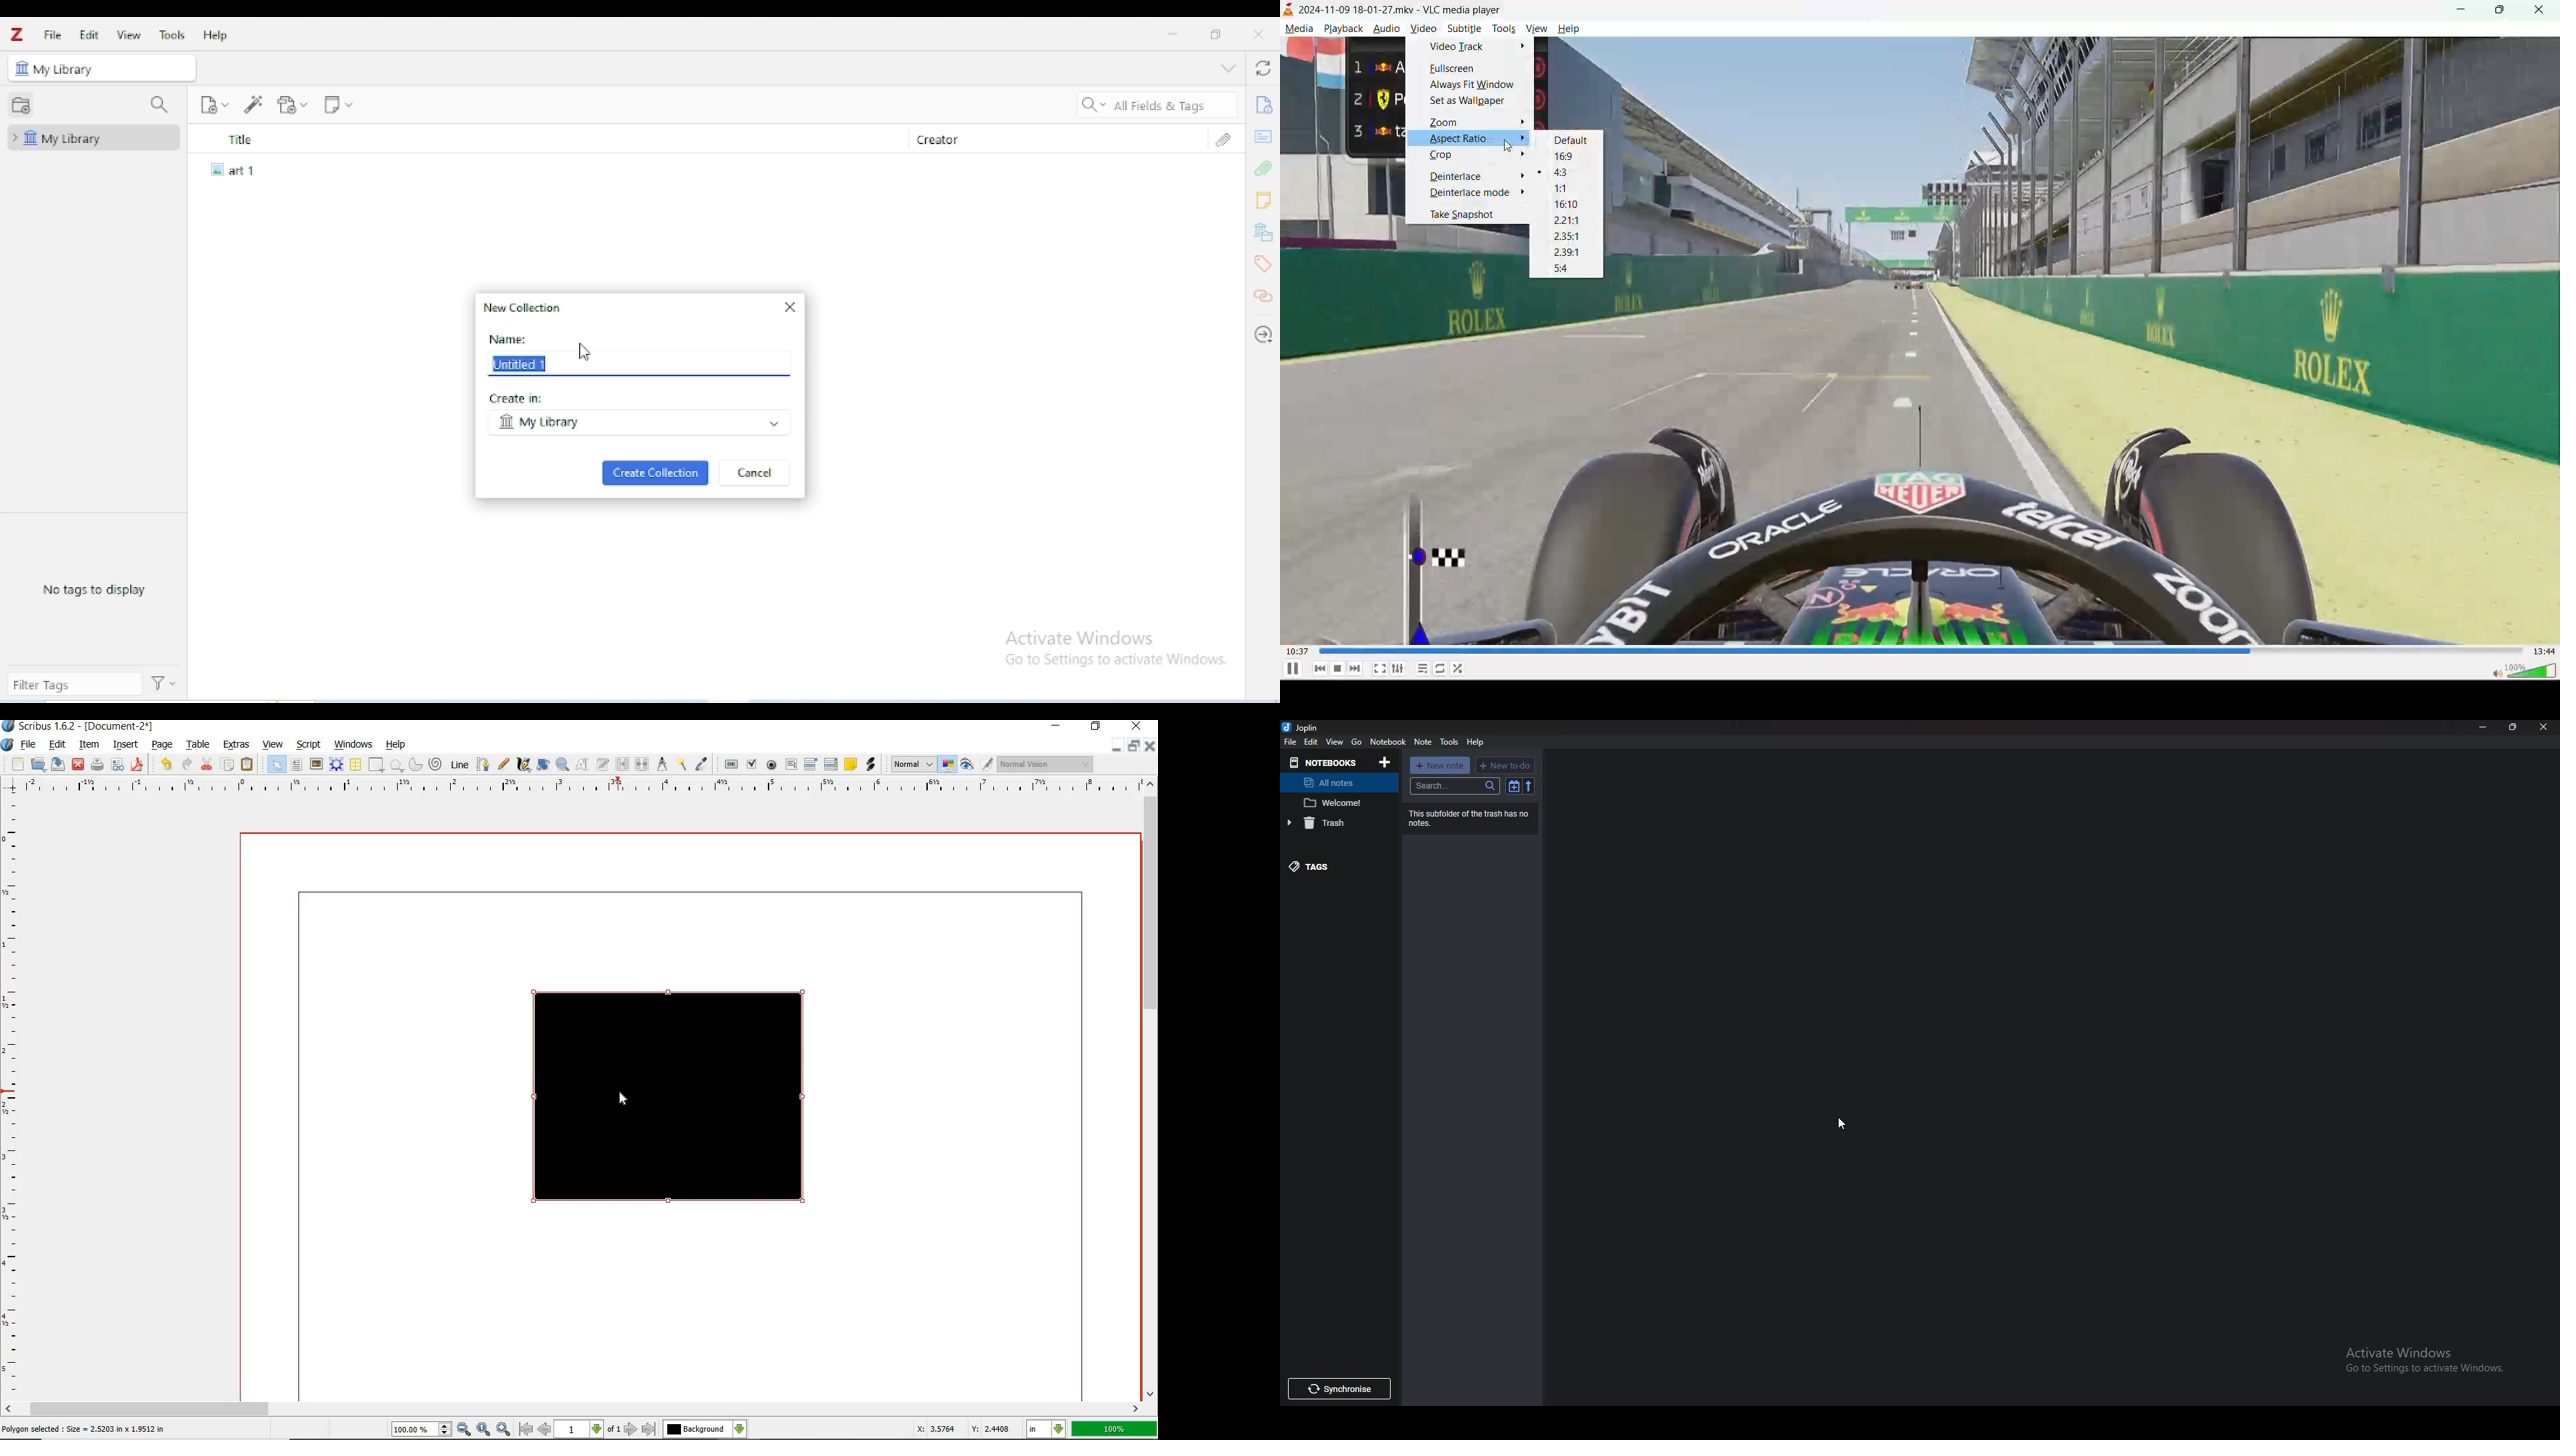  Describe the element at coordinates (1575, 139) in the screenshot. I see `default` at that location.